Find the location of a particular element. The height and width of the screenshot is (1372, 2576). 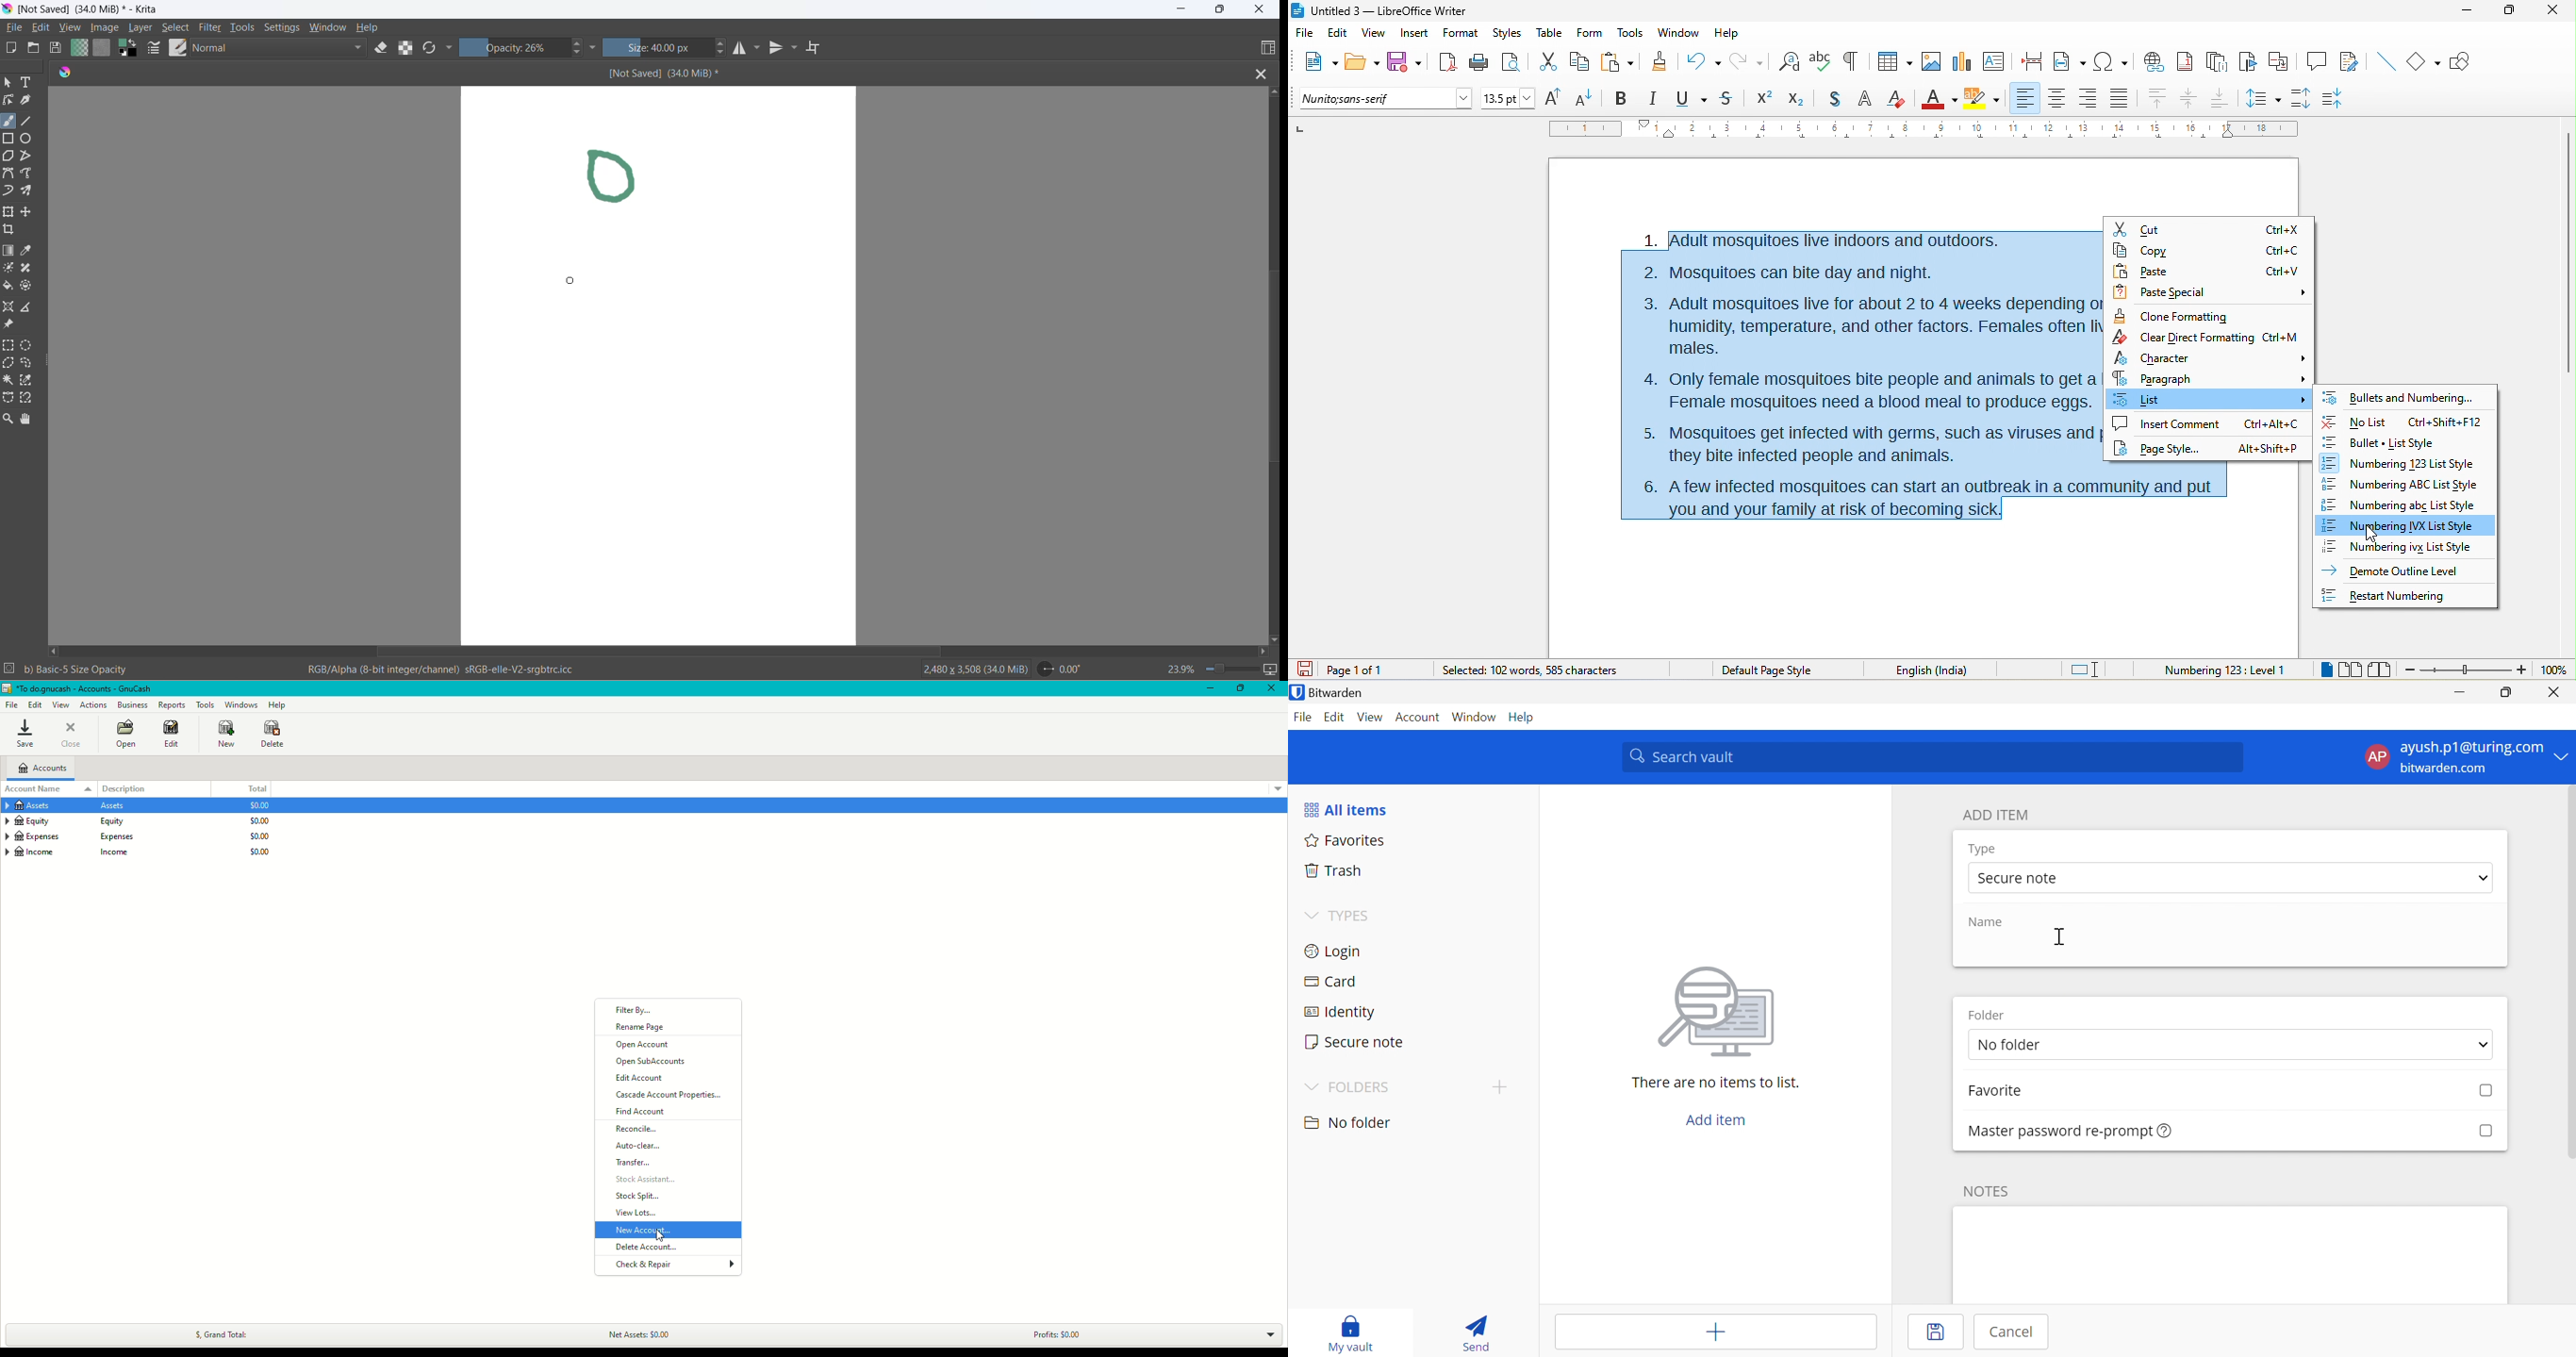

filters is located at coordinates (212, 29).